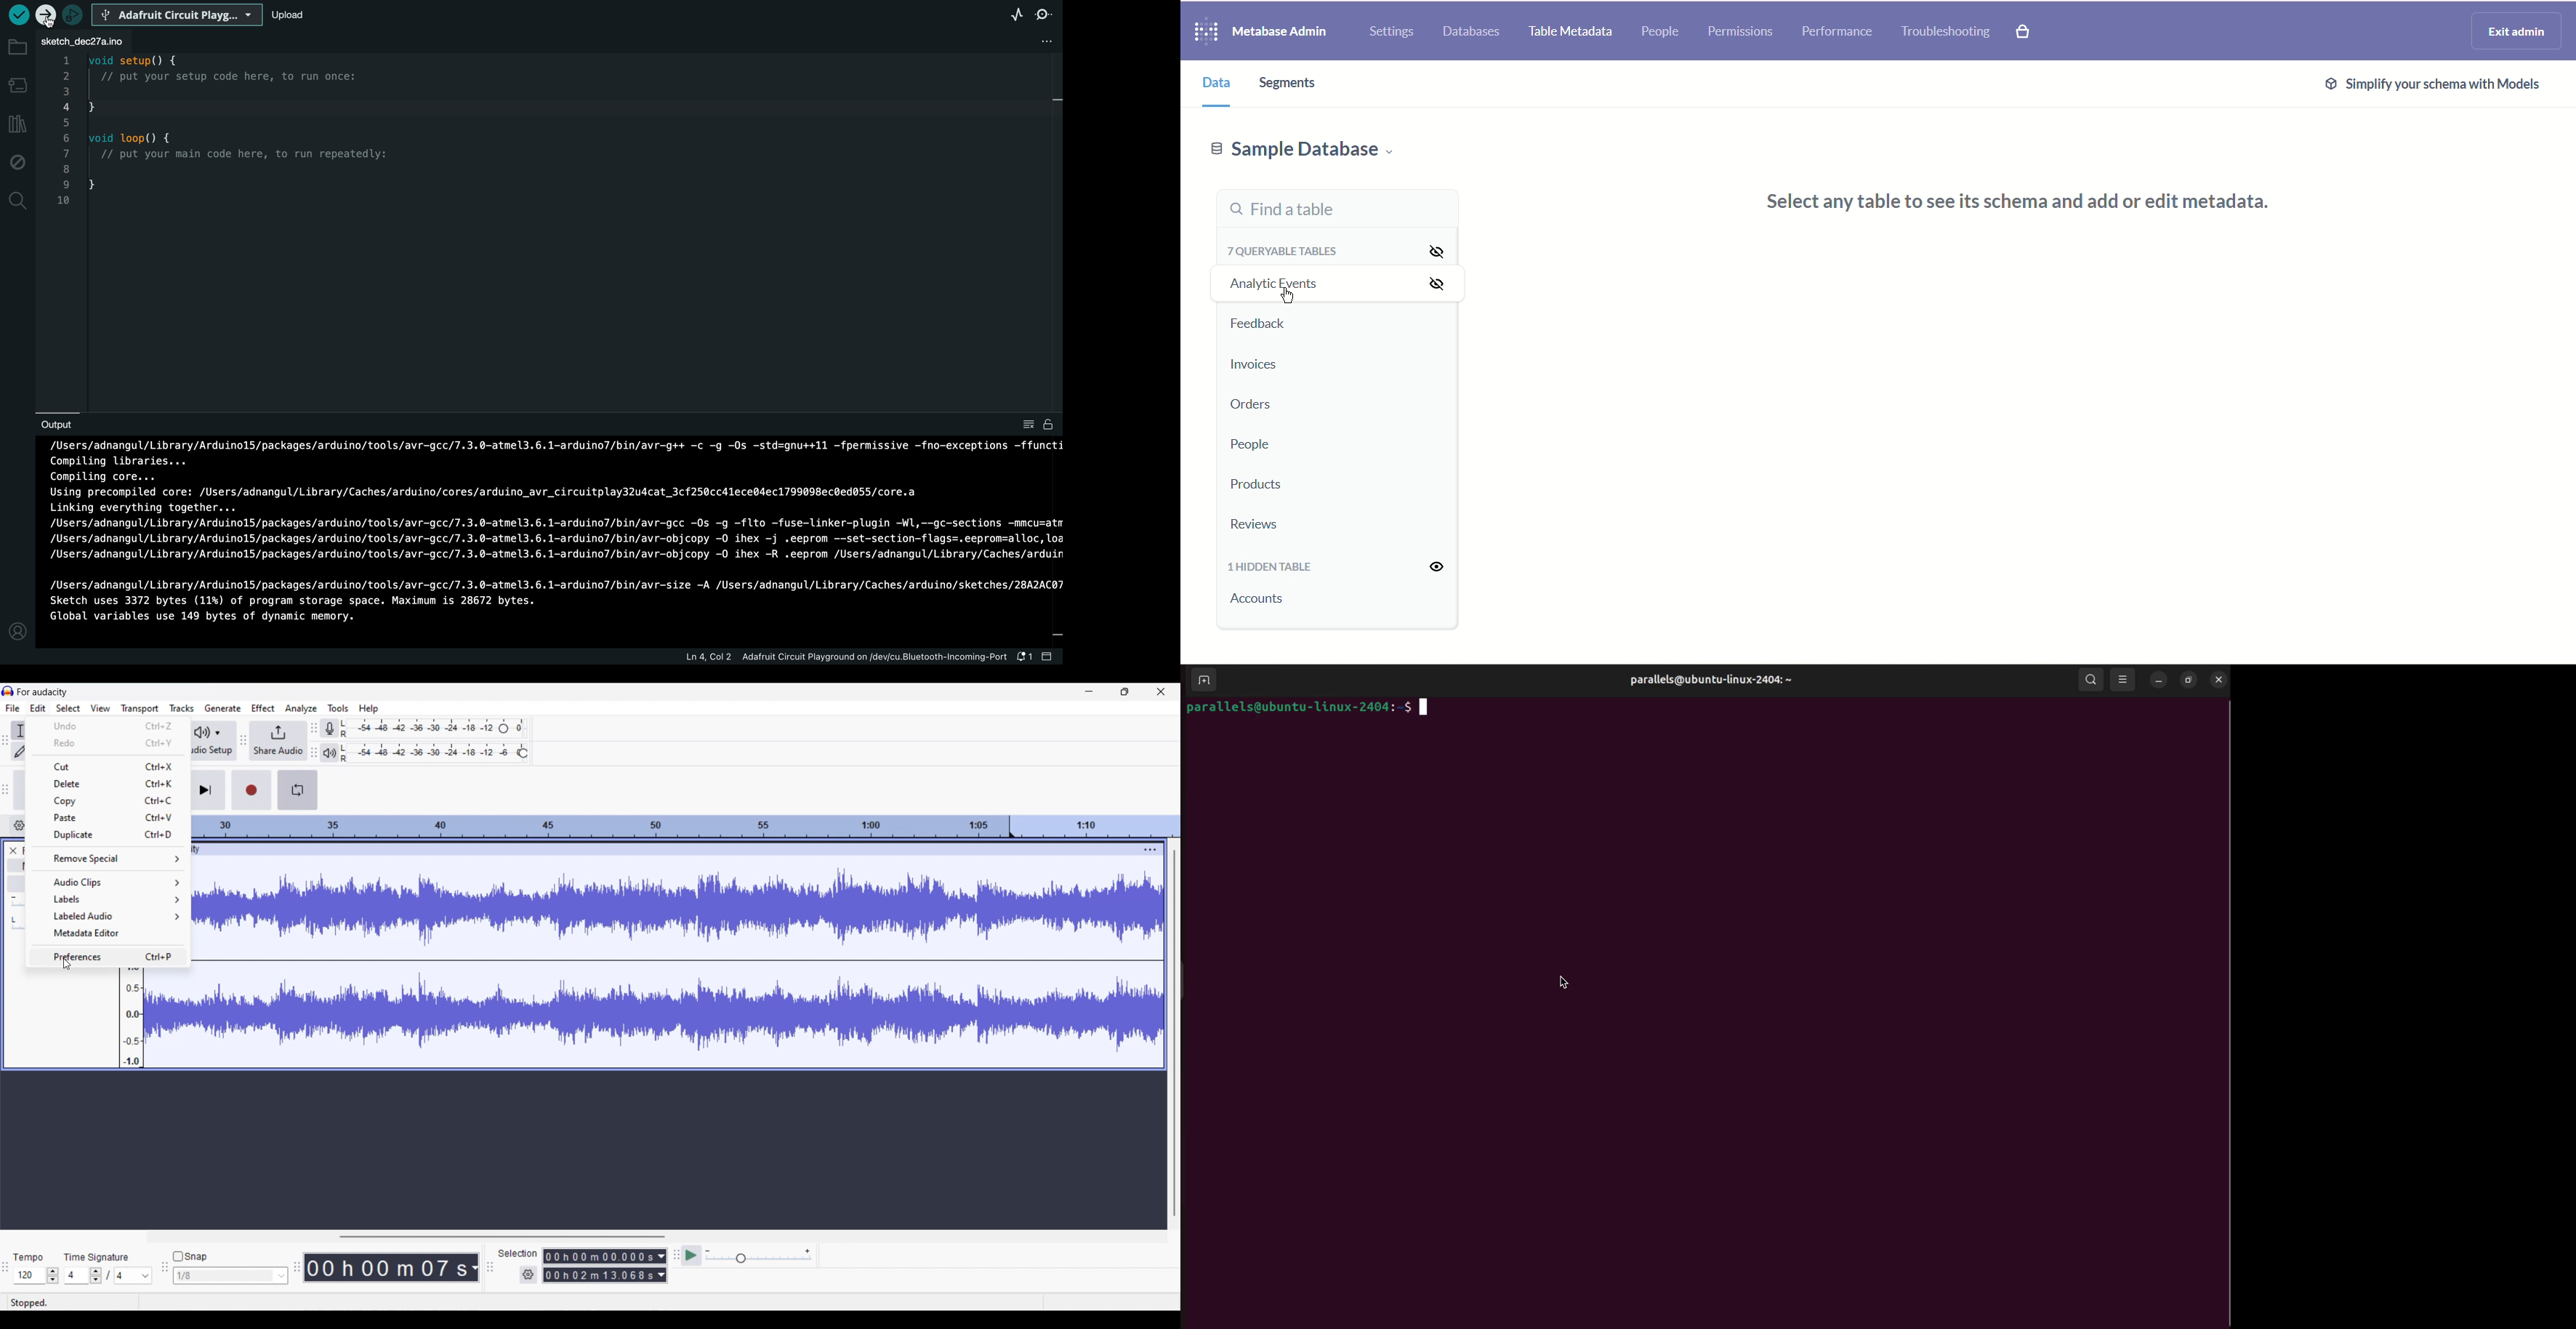 This screenshot has width=2576, height=1344. I want to click on Volume scale, so click(19, 902).